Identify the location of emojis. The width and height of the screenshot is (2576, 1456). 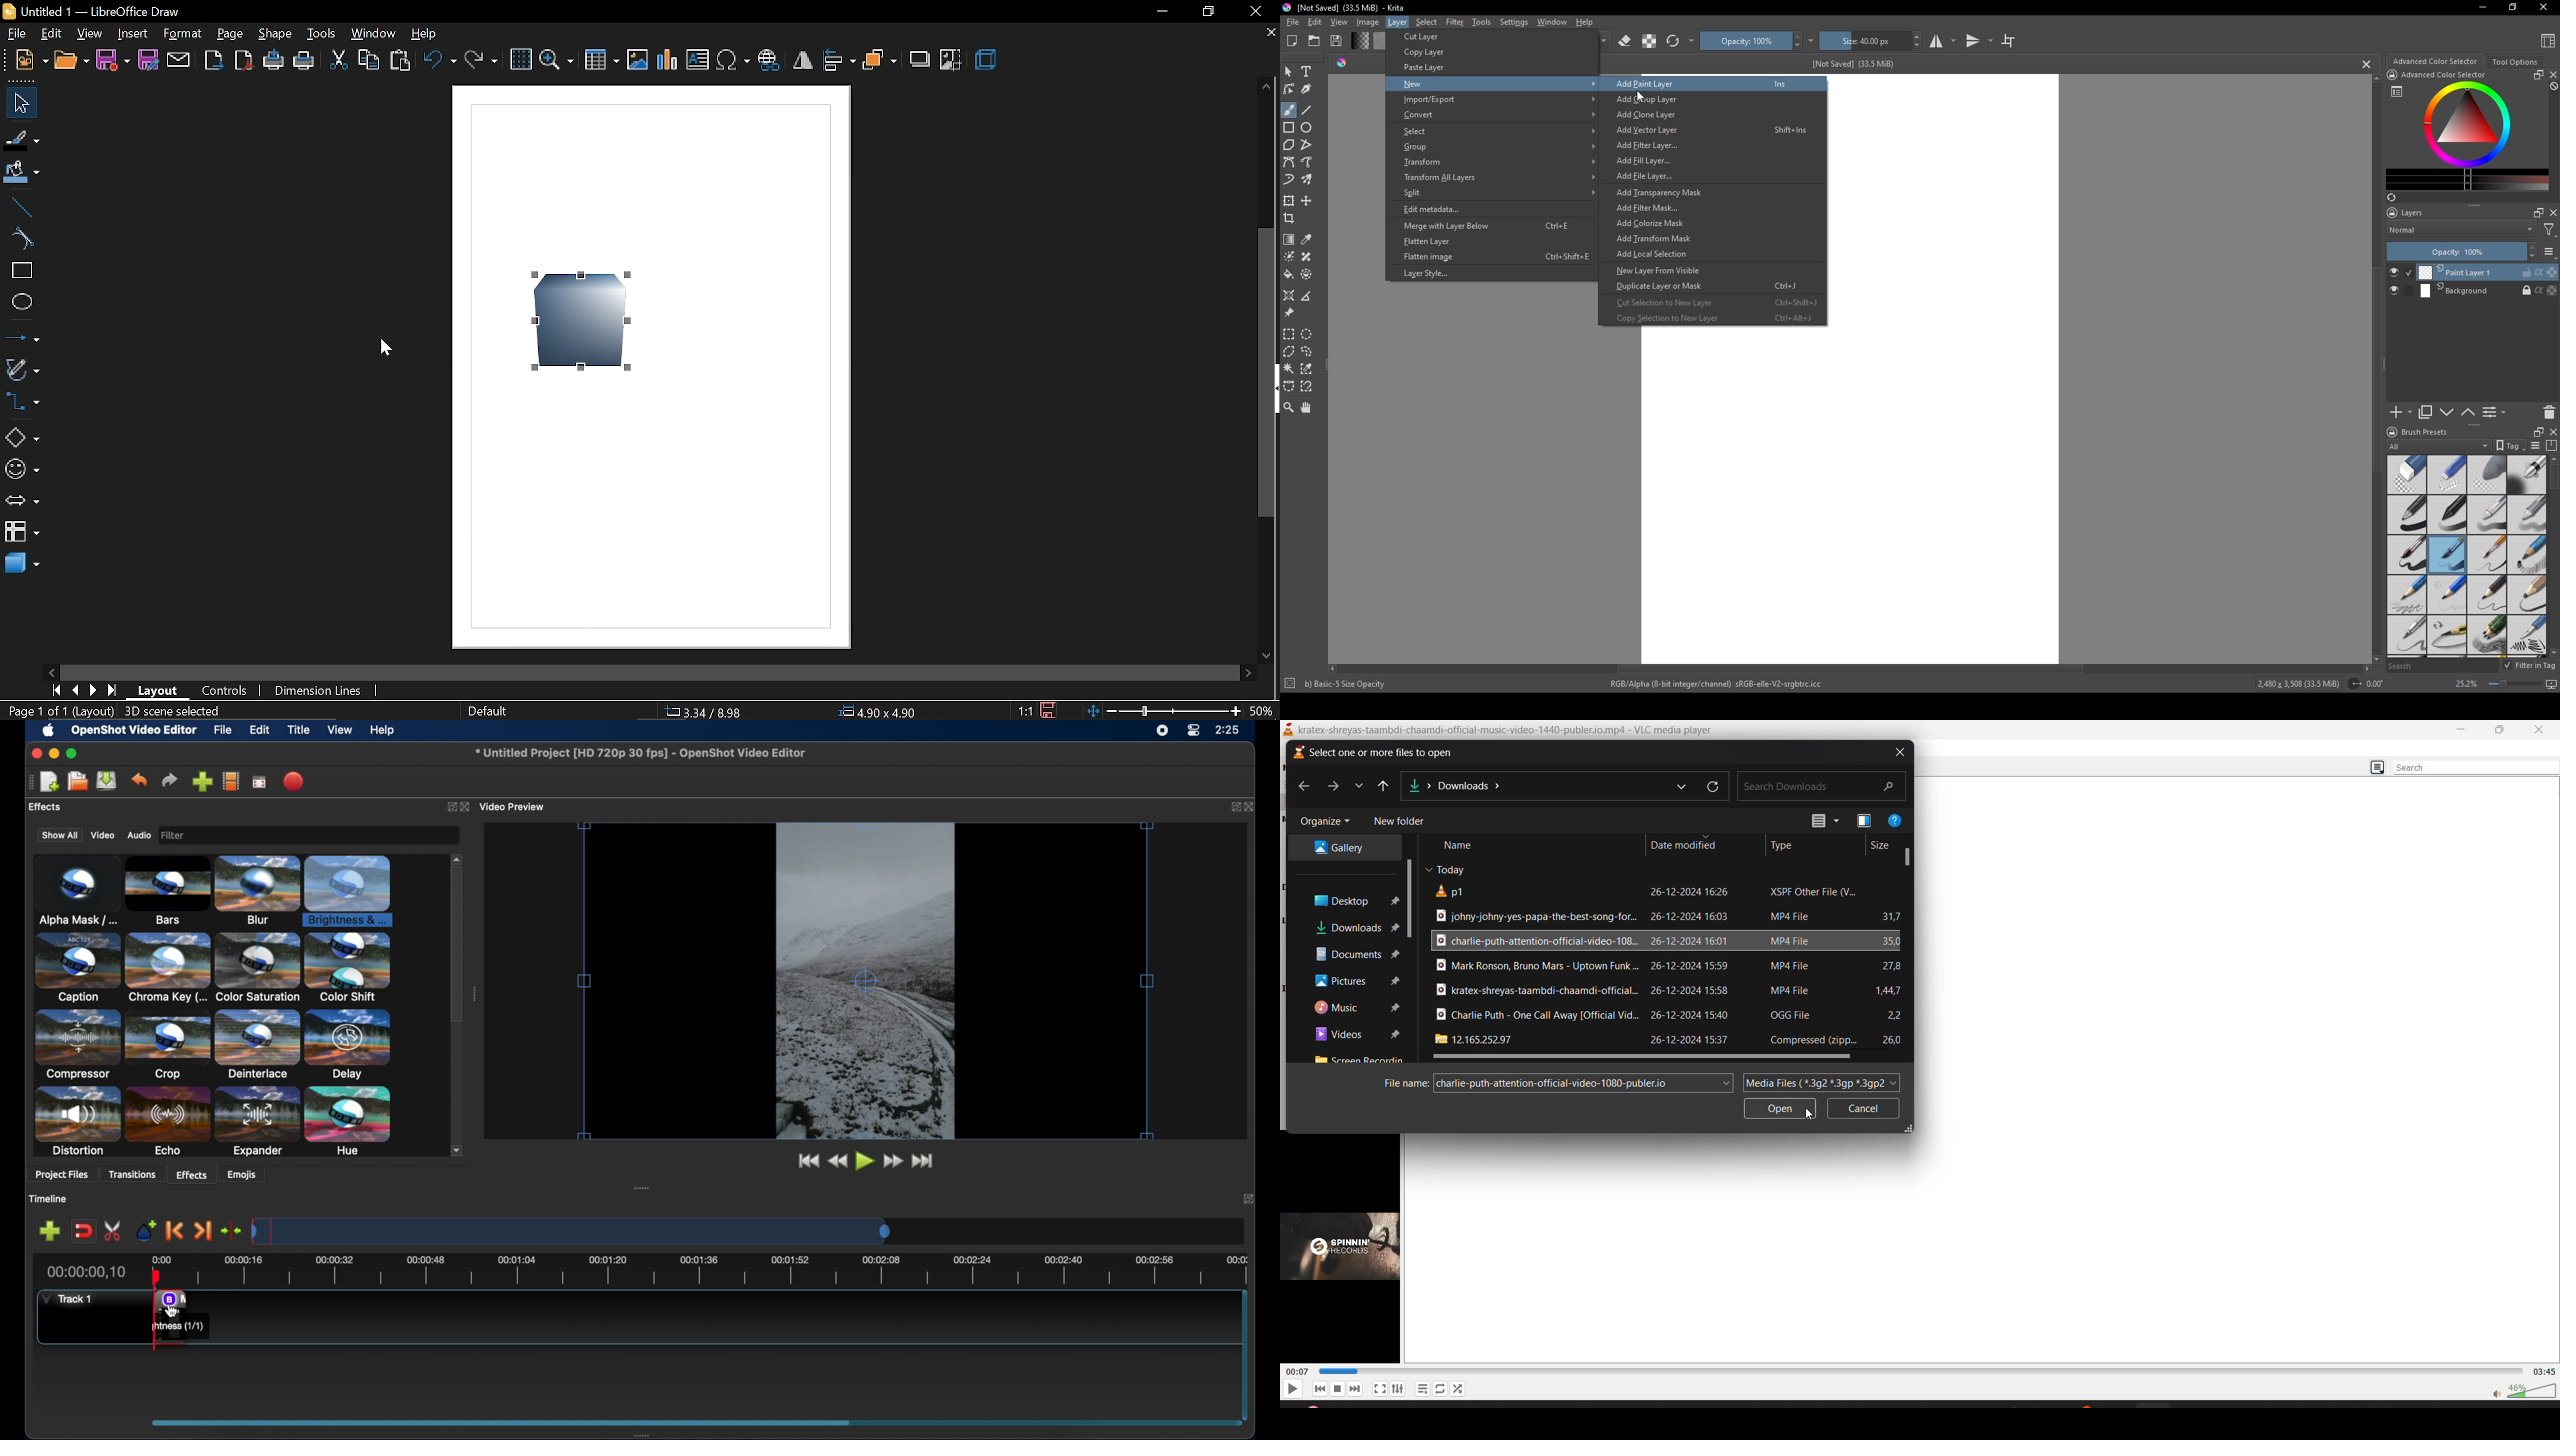
(243, 1175).